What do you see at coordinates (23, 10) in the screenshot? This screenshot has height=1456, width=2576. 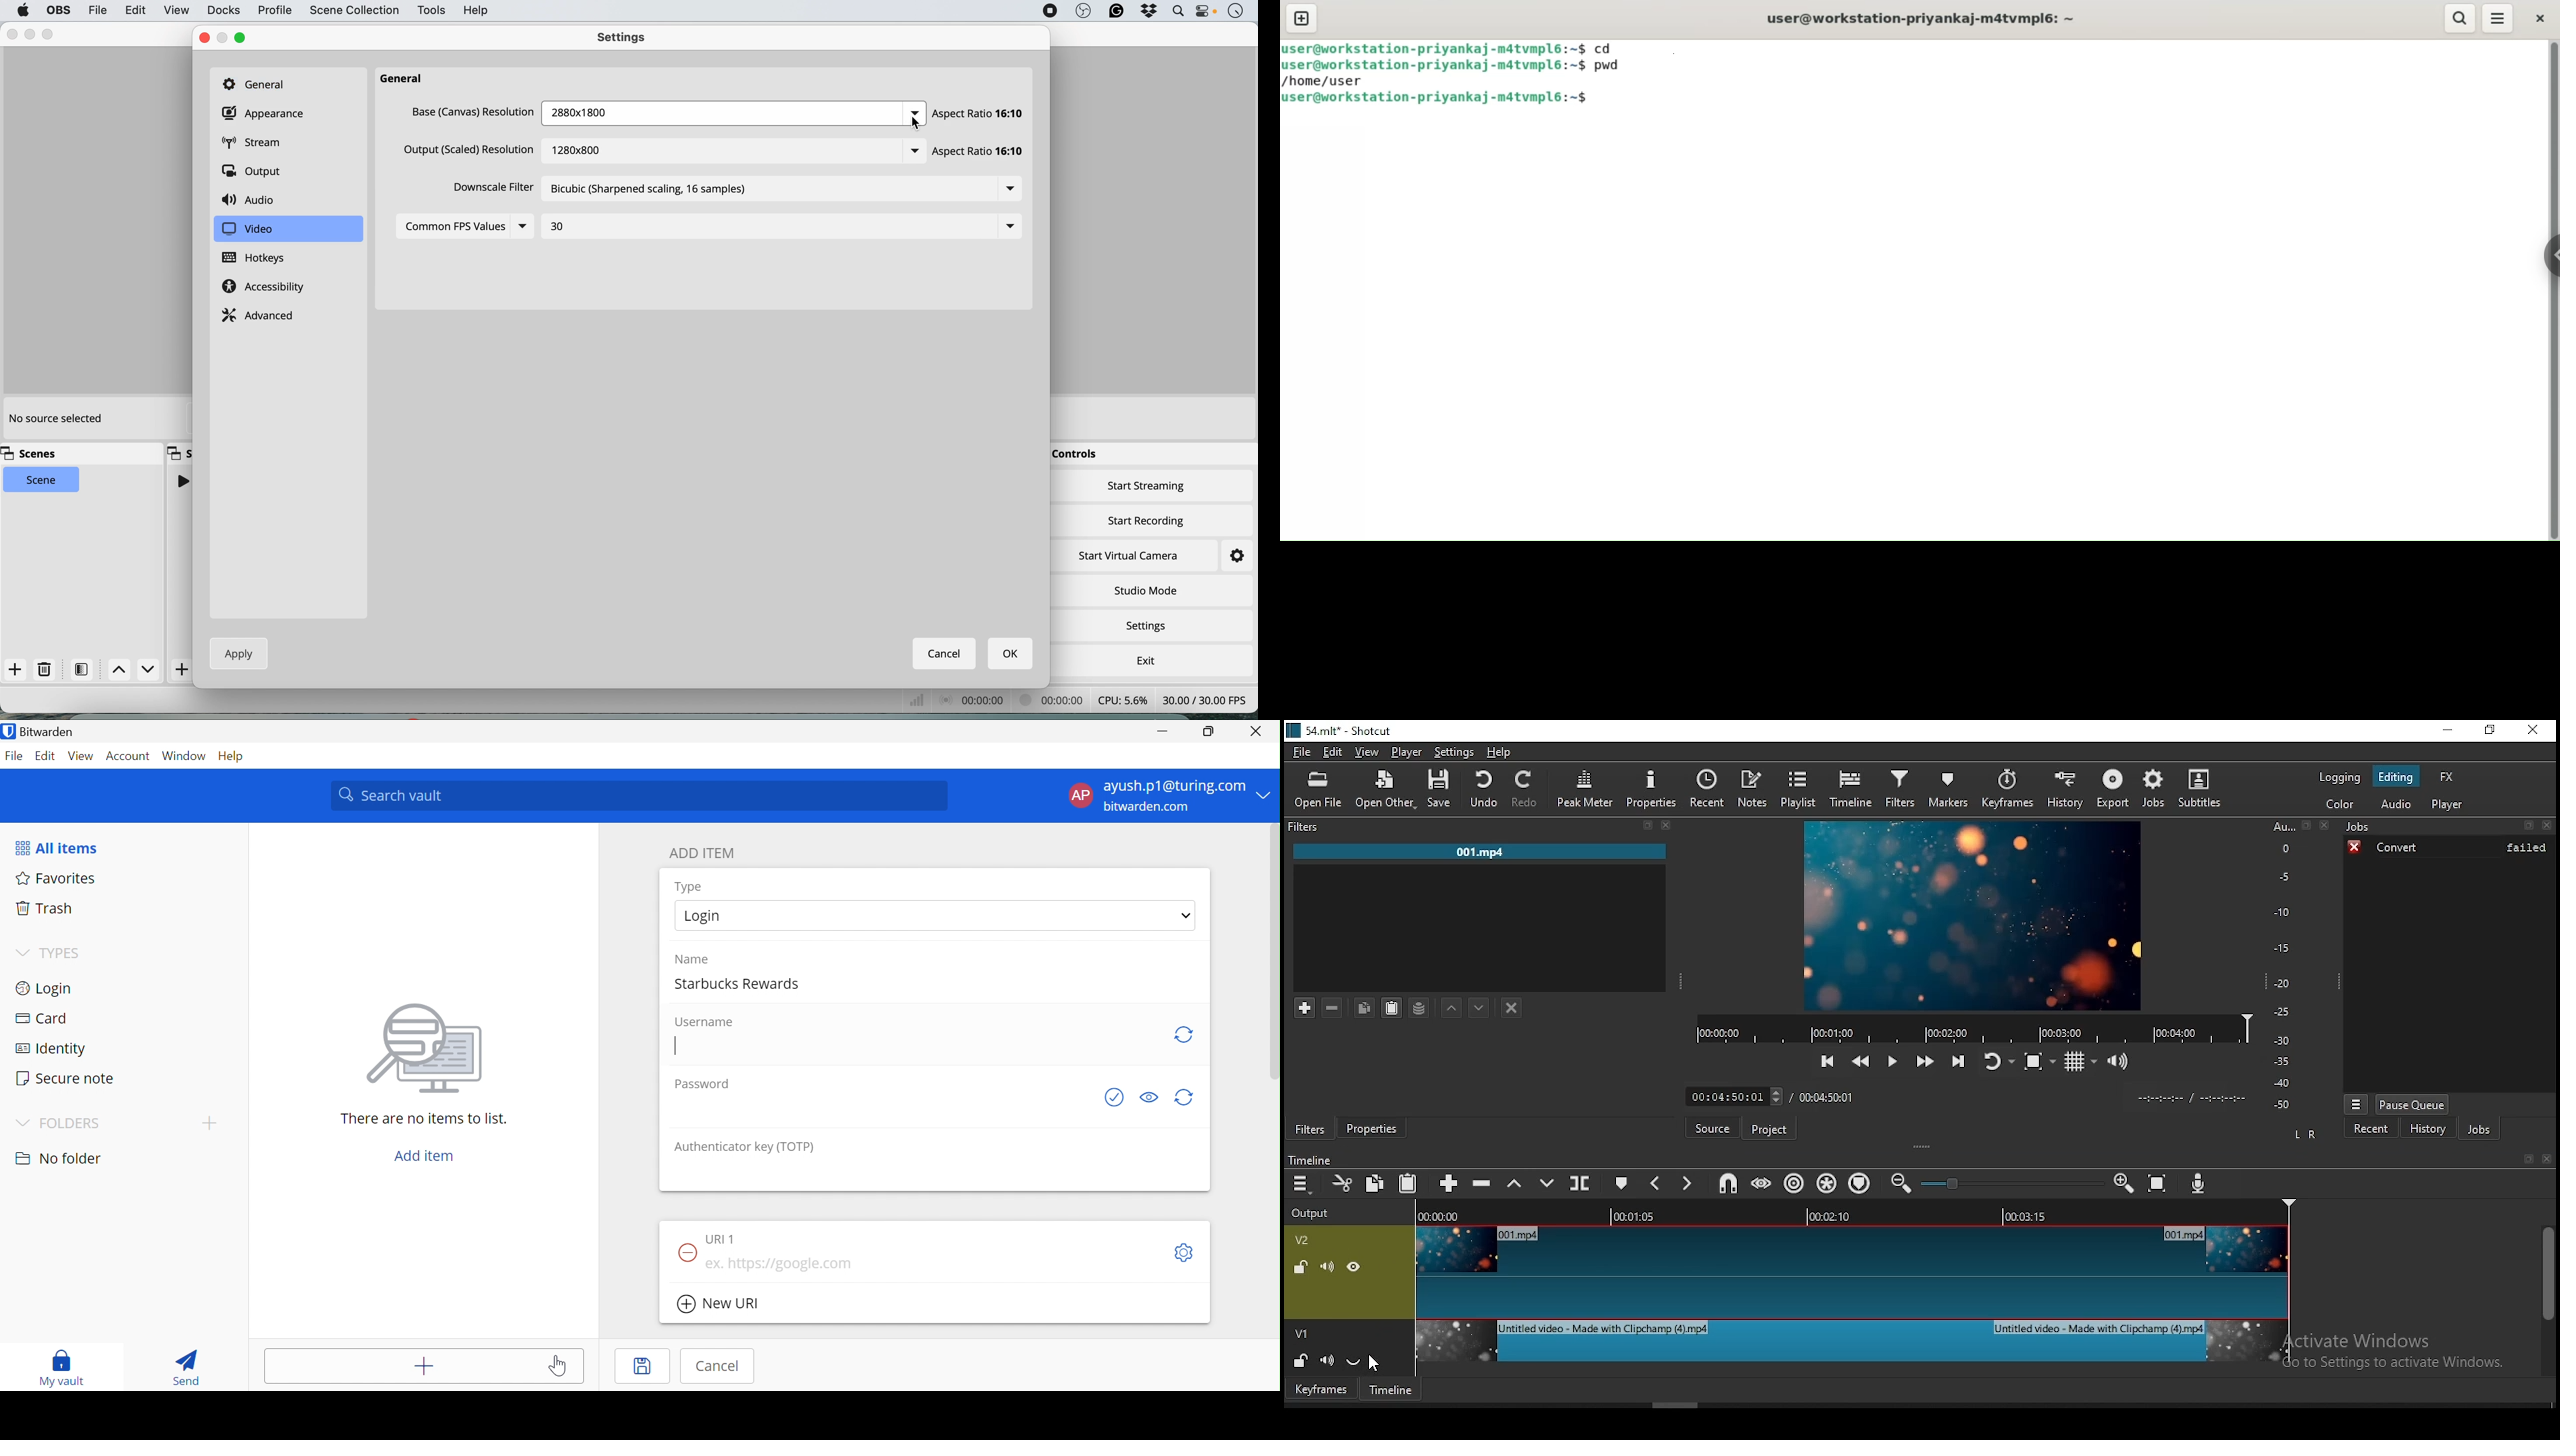 I see `system logo` at bounding box center [23, 10].